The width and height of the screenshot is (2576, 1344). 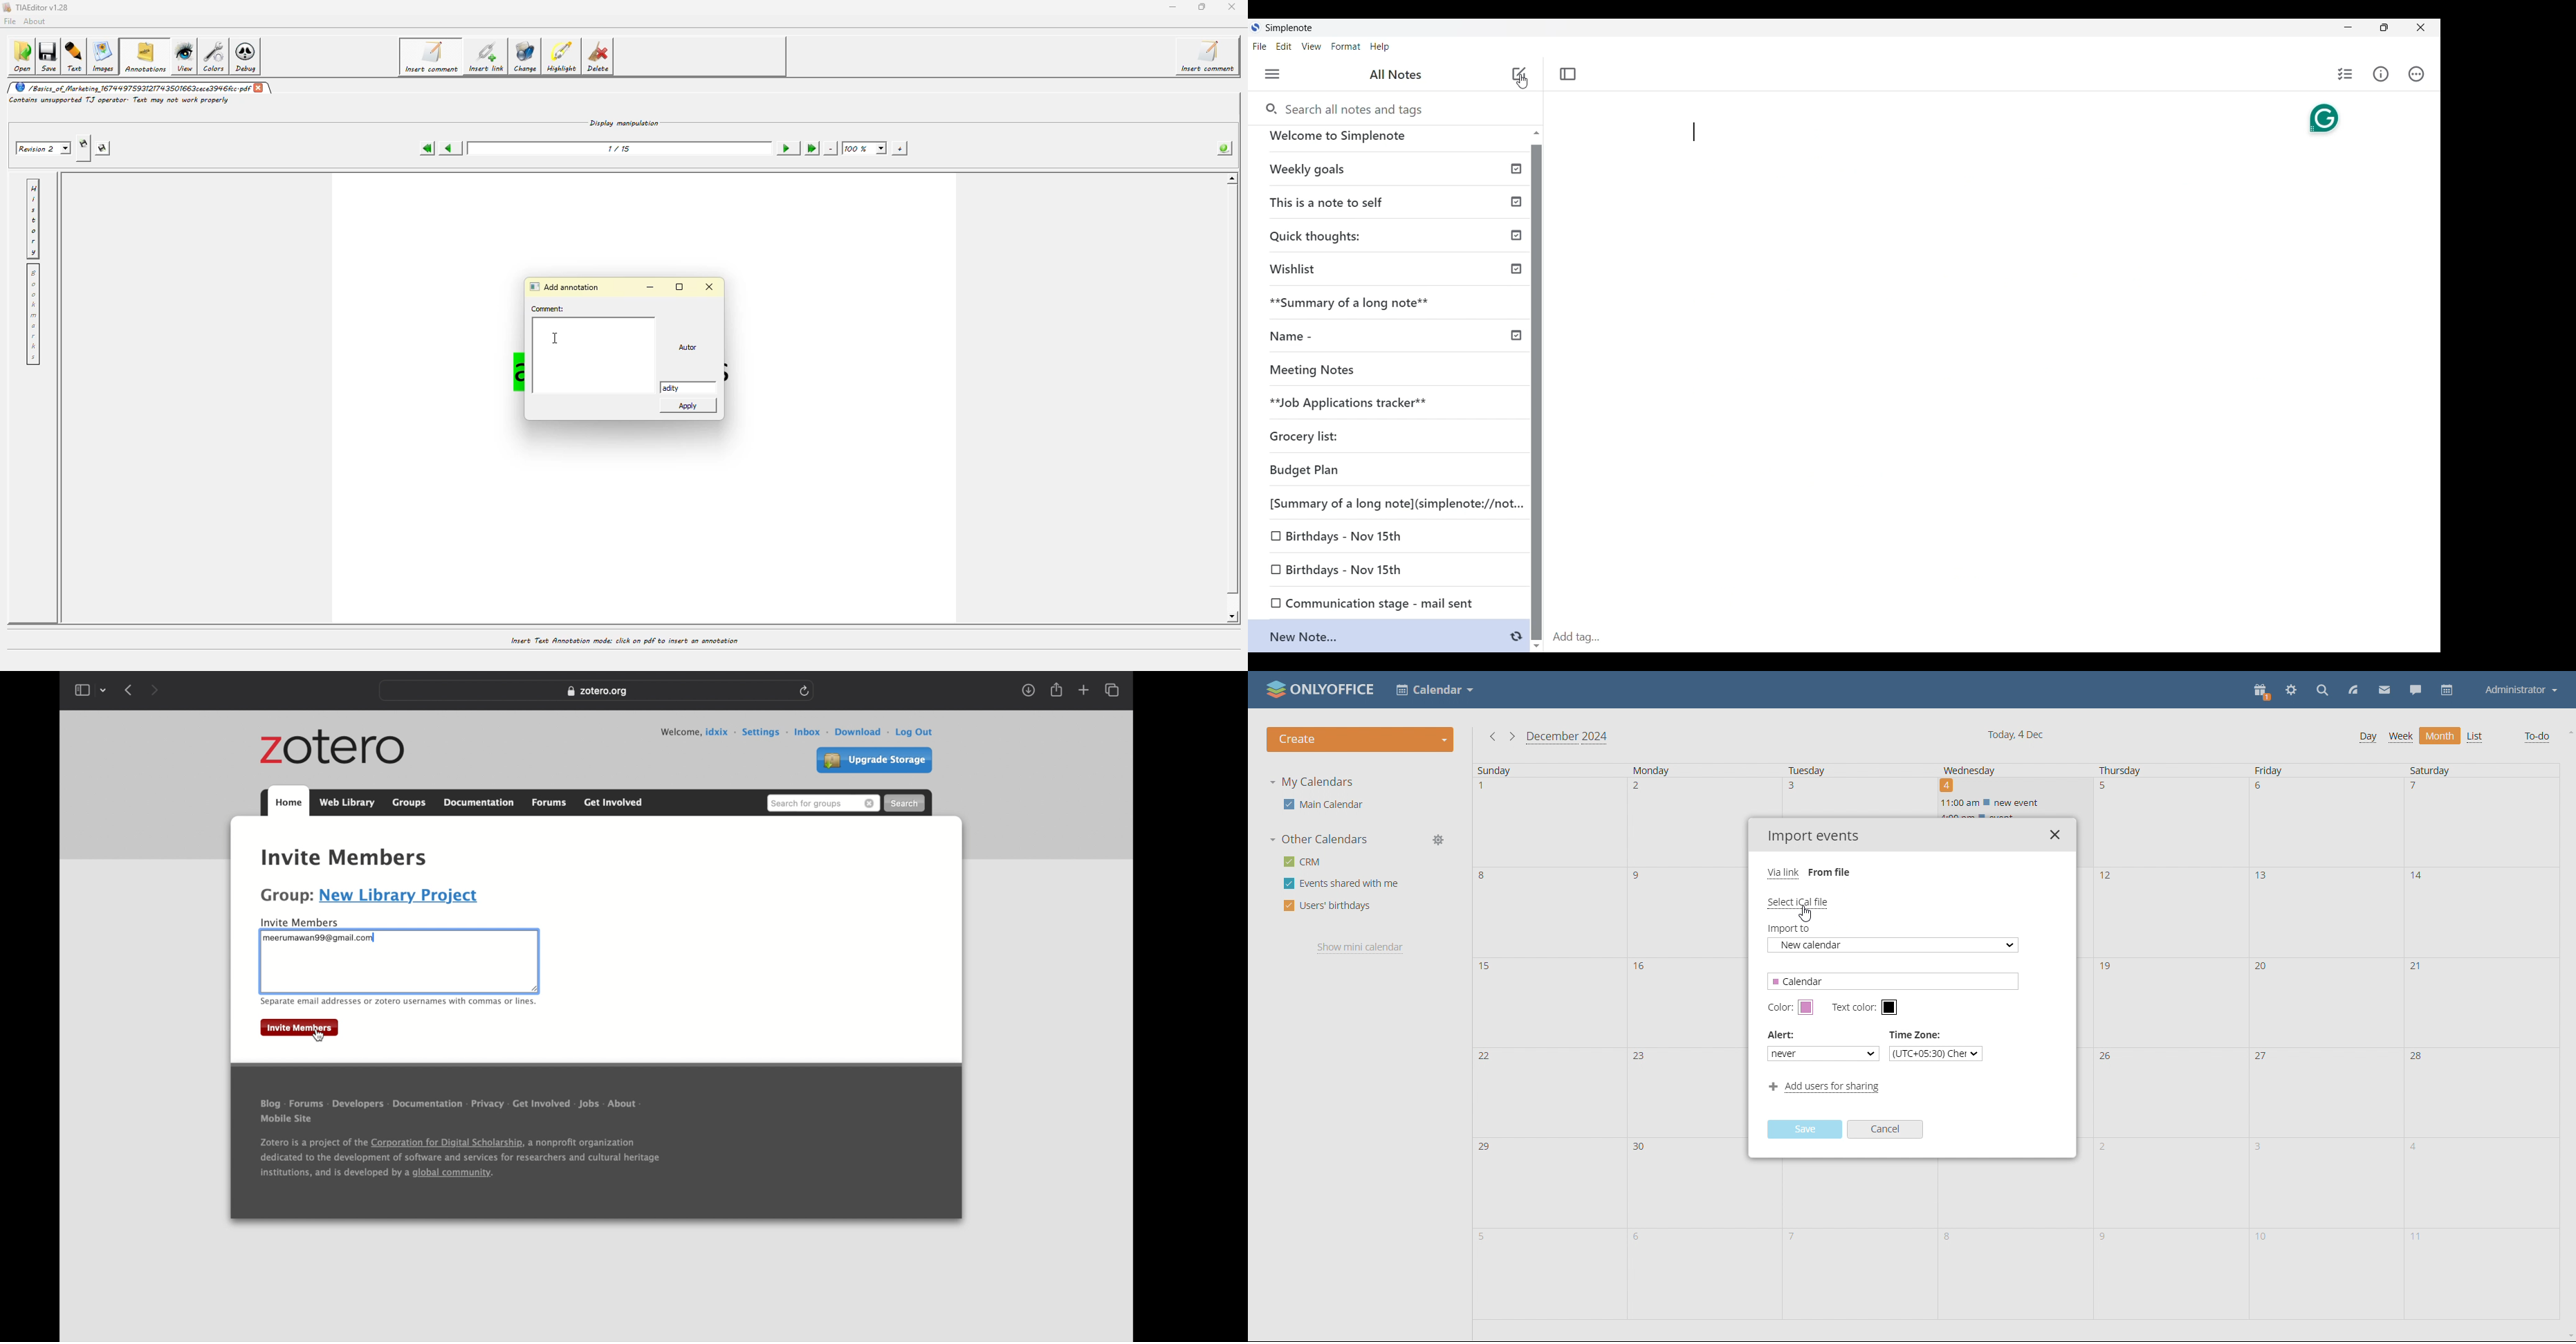 What do you see at coordinates (334, 749) in the screenshot?
I see `zotero` at bounding box center [334, 749].